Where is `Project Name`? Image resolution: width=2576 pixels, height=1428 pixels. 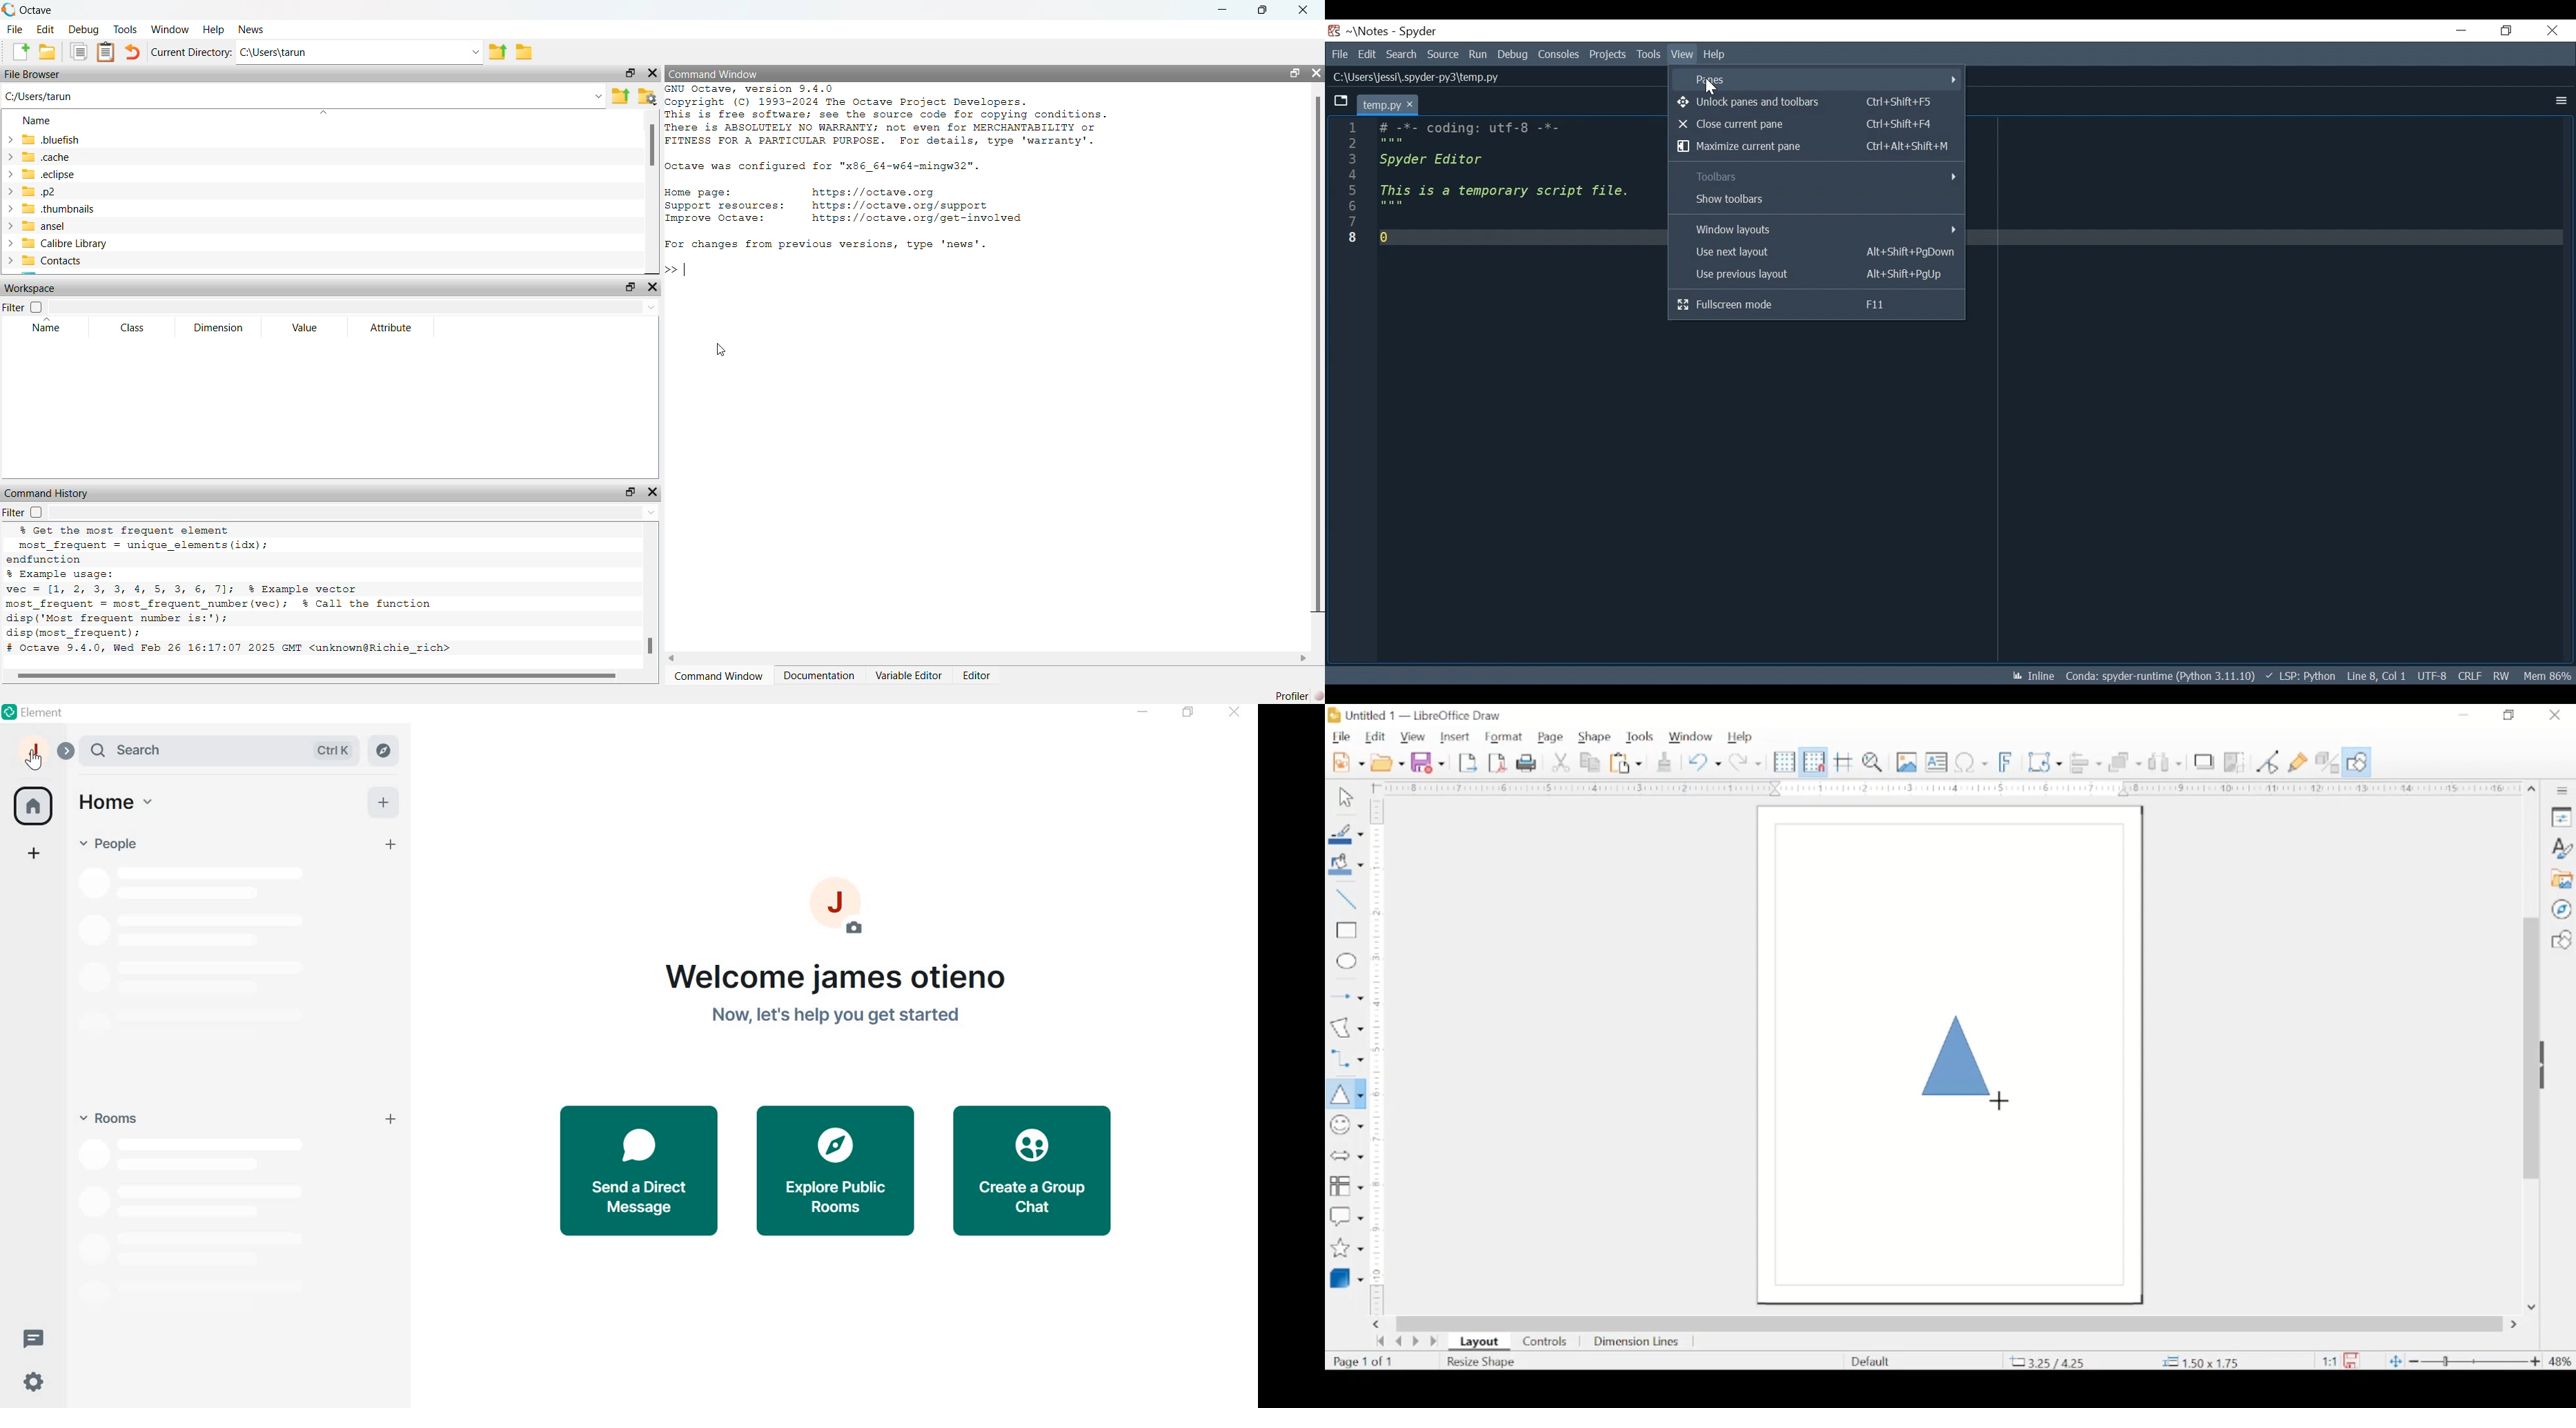 Project Name is located at coordinates (1369, 31).